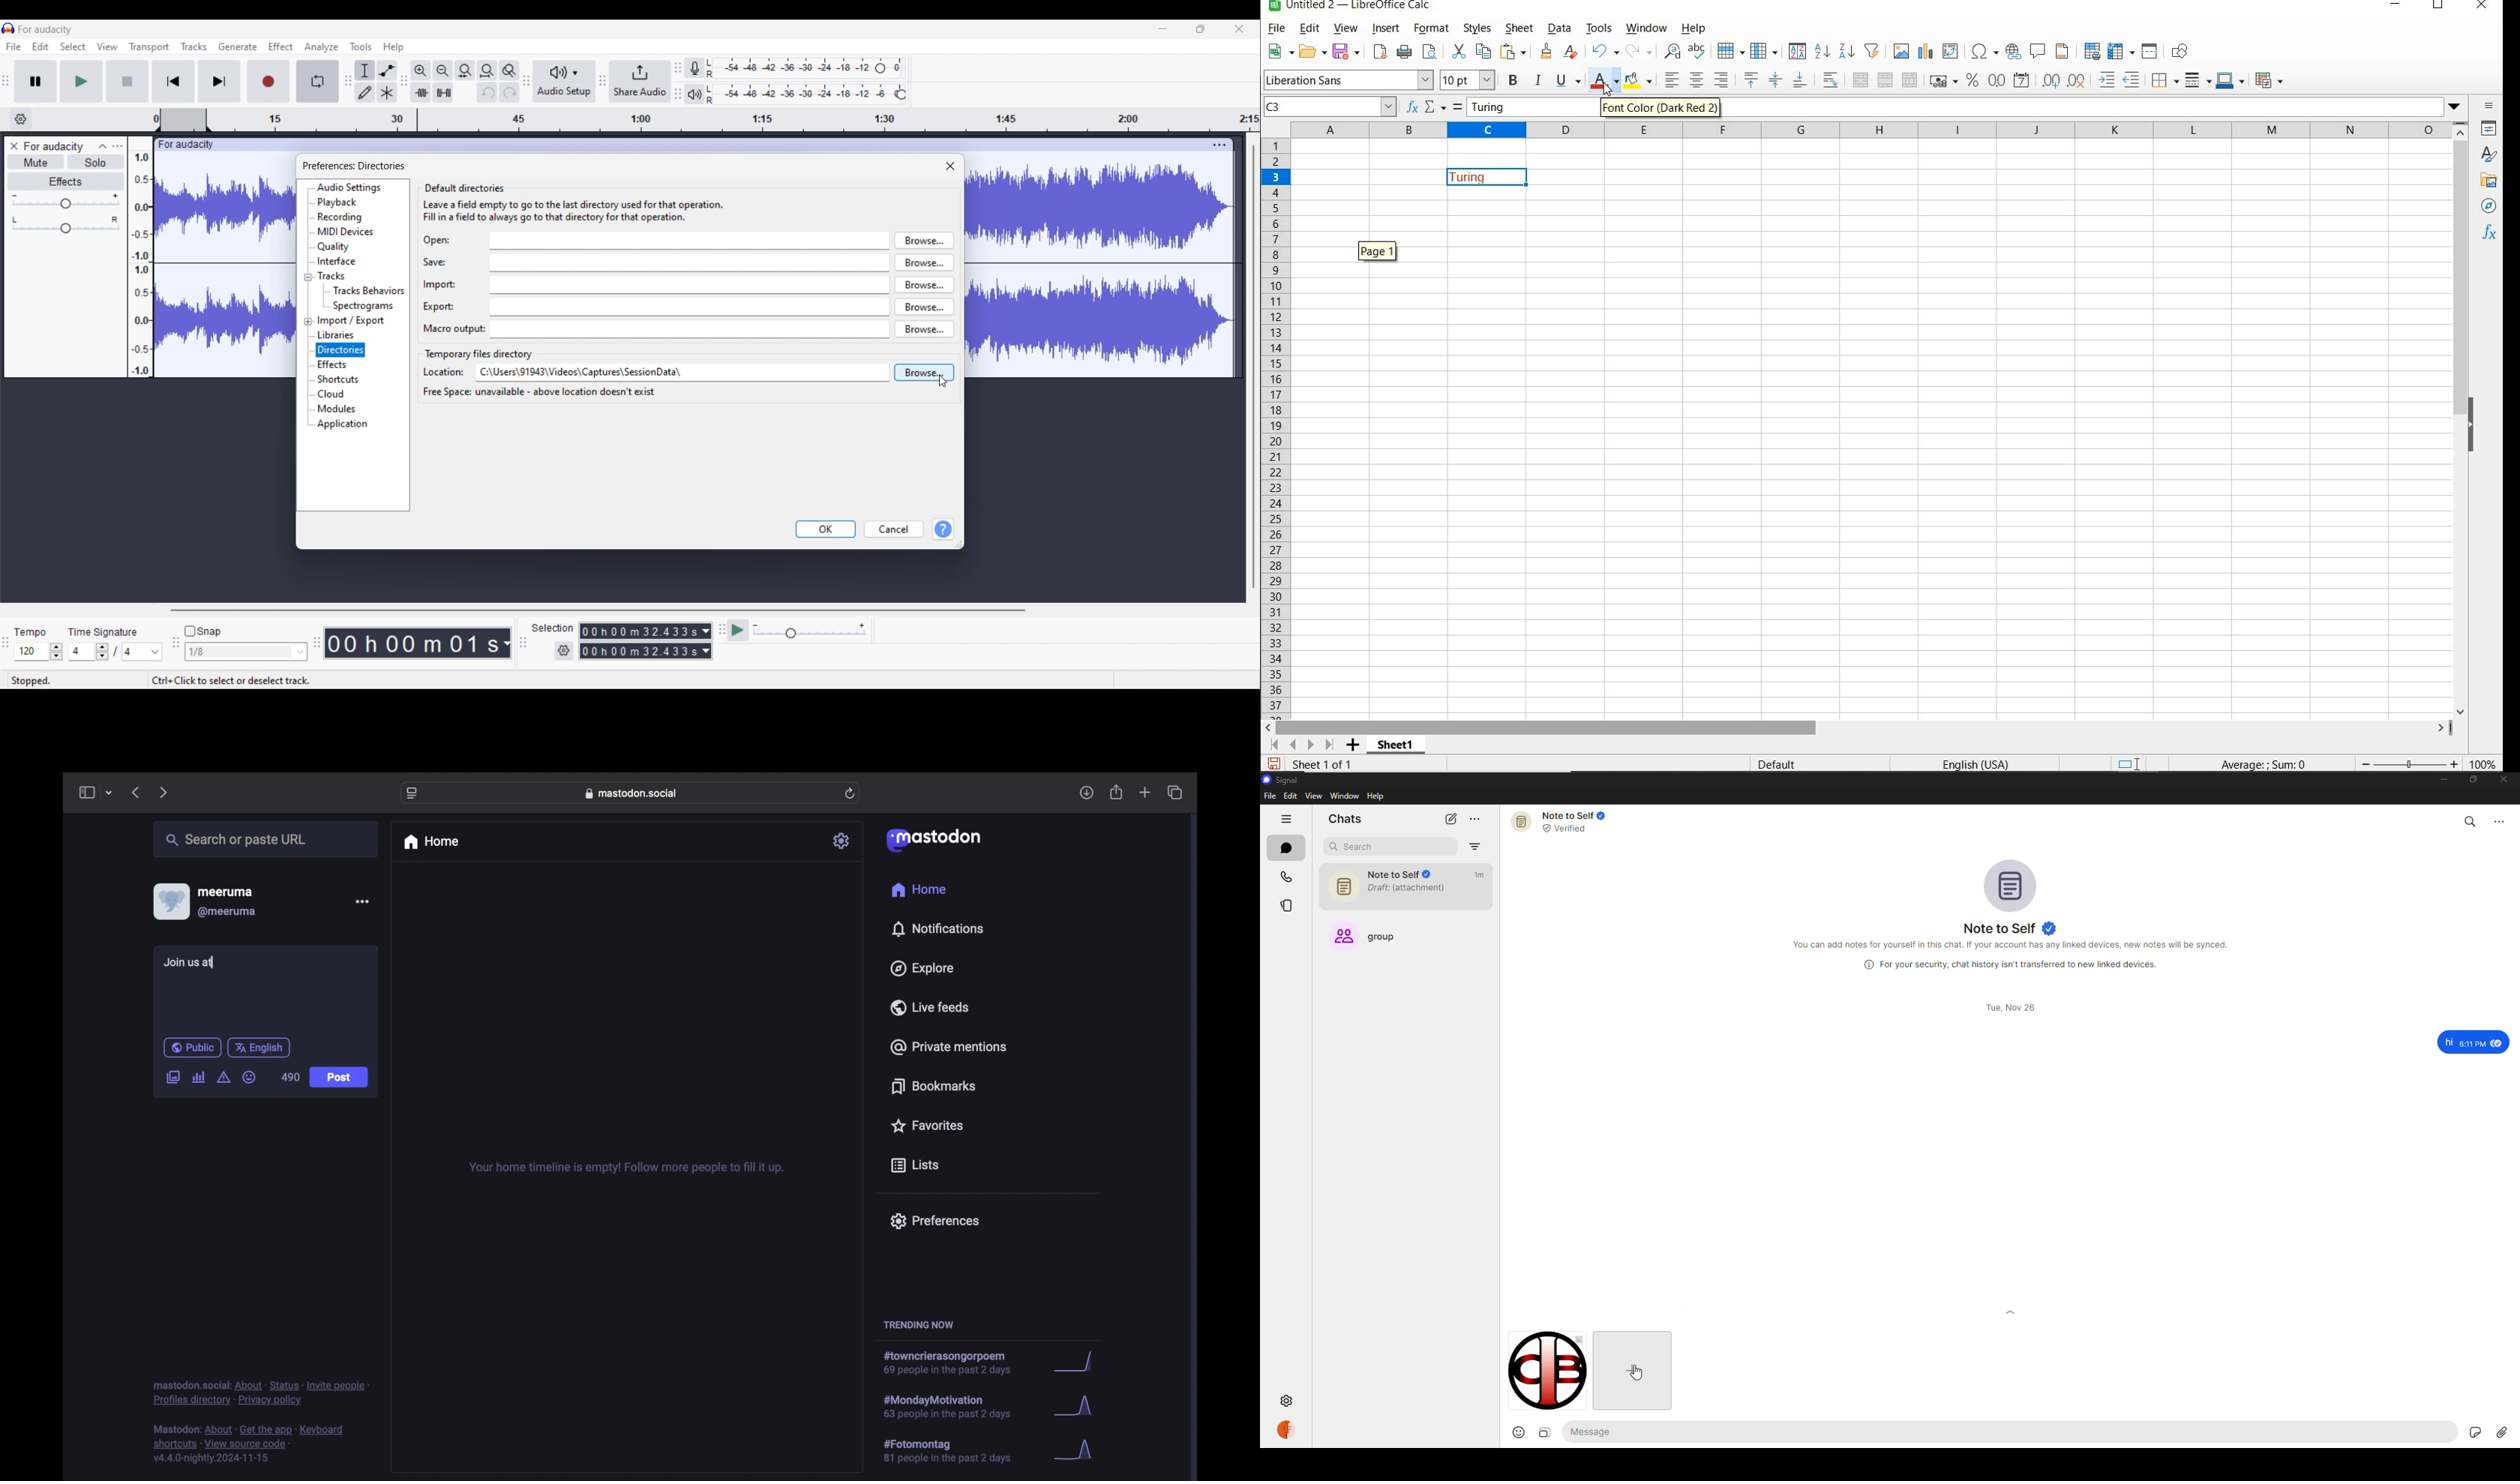 This screenshot has height=1484, width=2520. Describe the element at coordinates (2438, 780) in the screenshot. I see `minimize` at that location.